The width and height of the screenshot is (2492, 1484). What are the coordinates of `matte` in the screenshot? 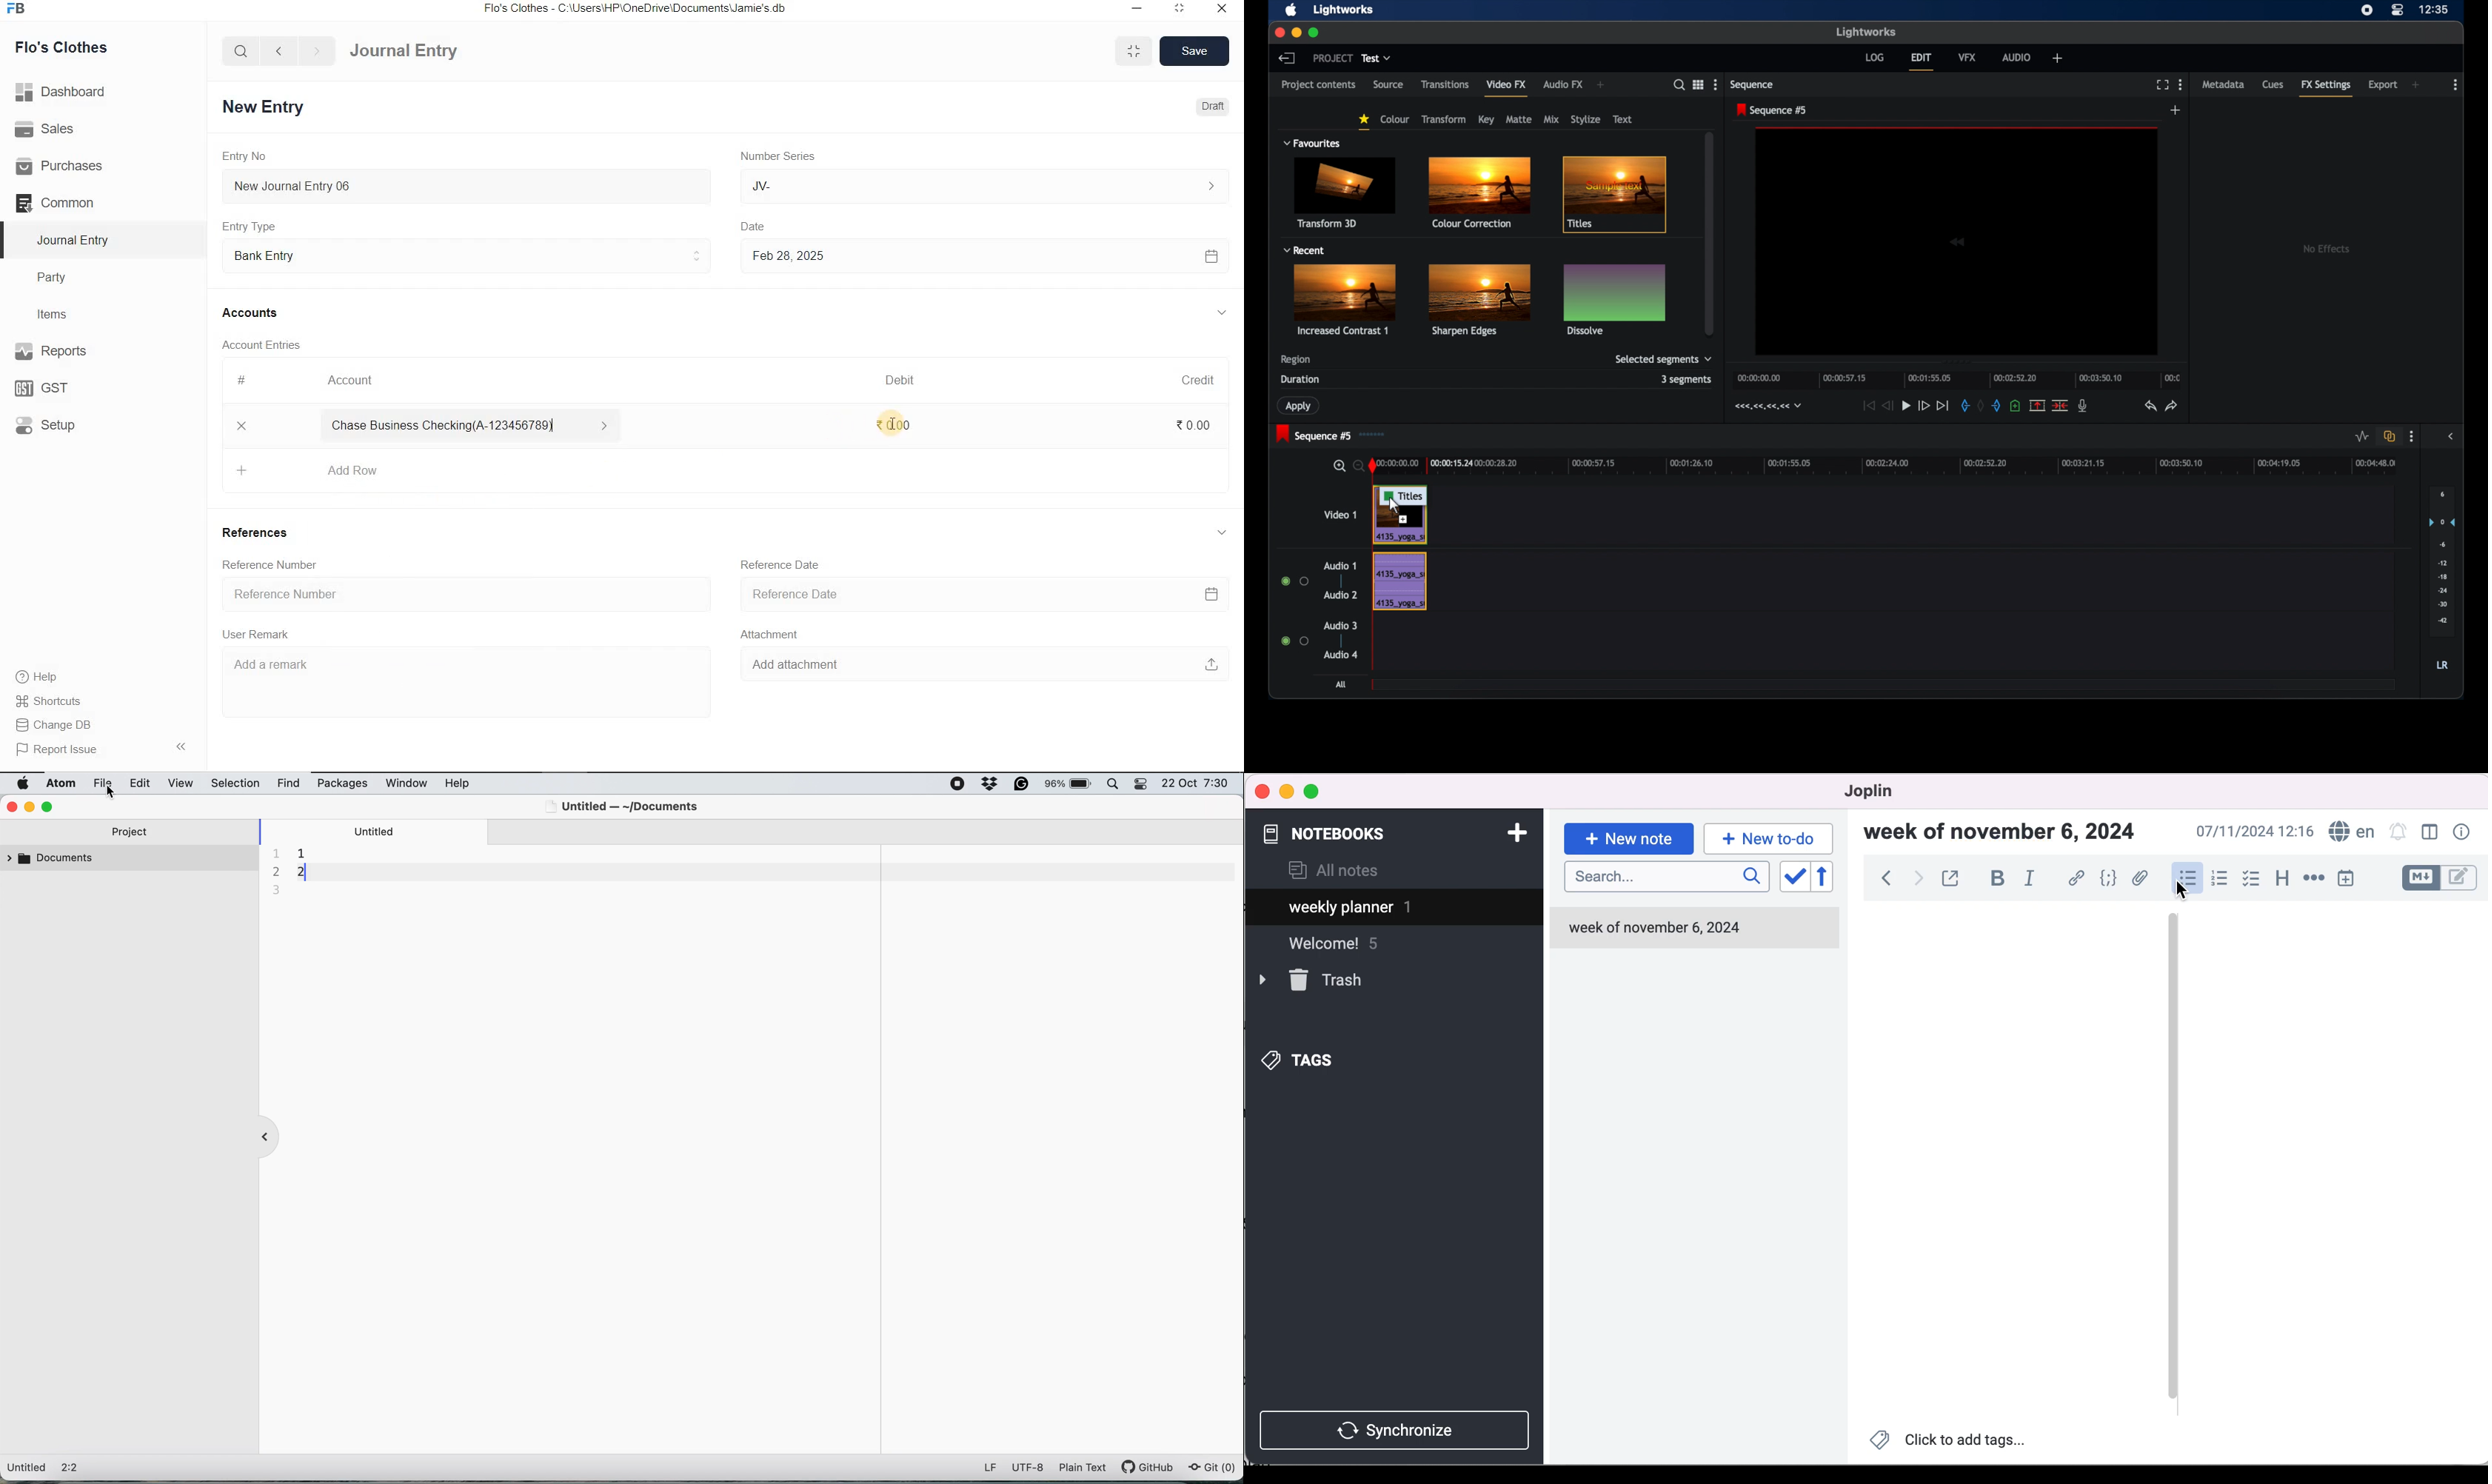 It's located at (1519, 119).